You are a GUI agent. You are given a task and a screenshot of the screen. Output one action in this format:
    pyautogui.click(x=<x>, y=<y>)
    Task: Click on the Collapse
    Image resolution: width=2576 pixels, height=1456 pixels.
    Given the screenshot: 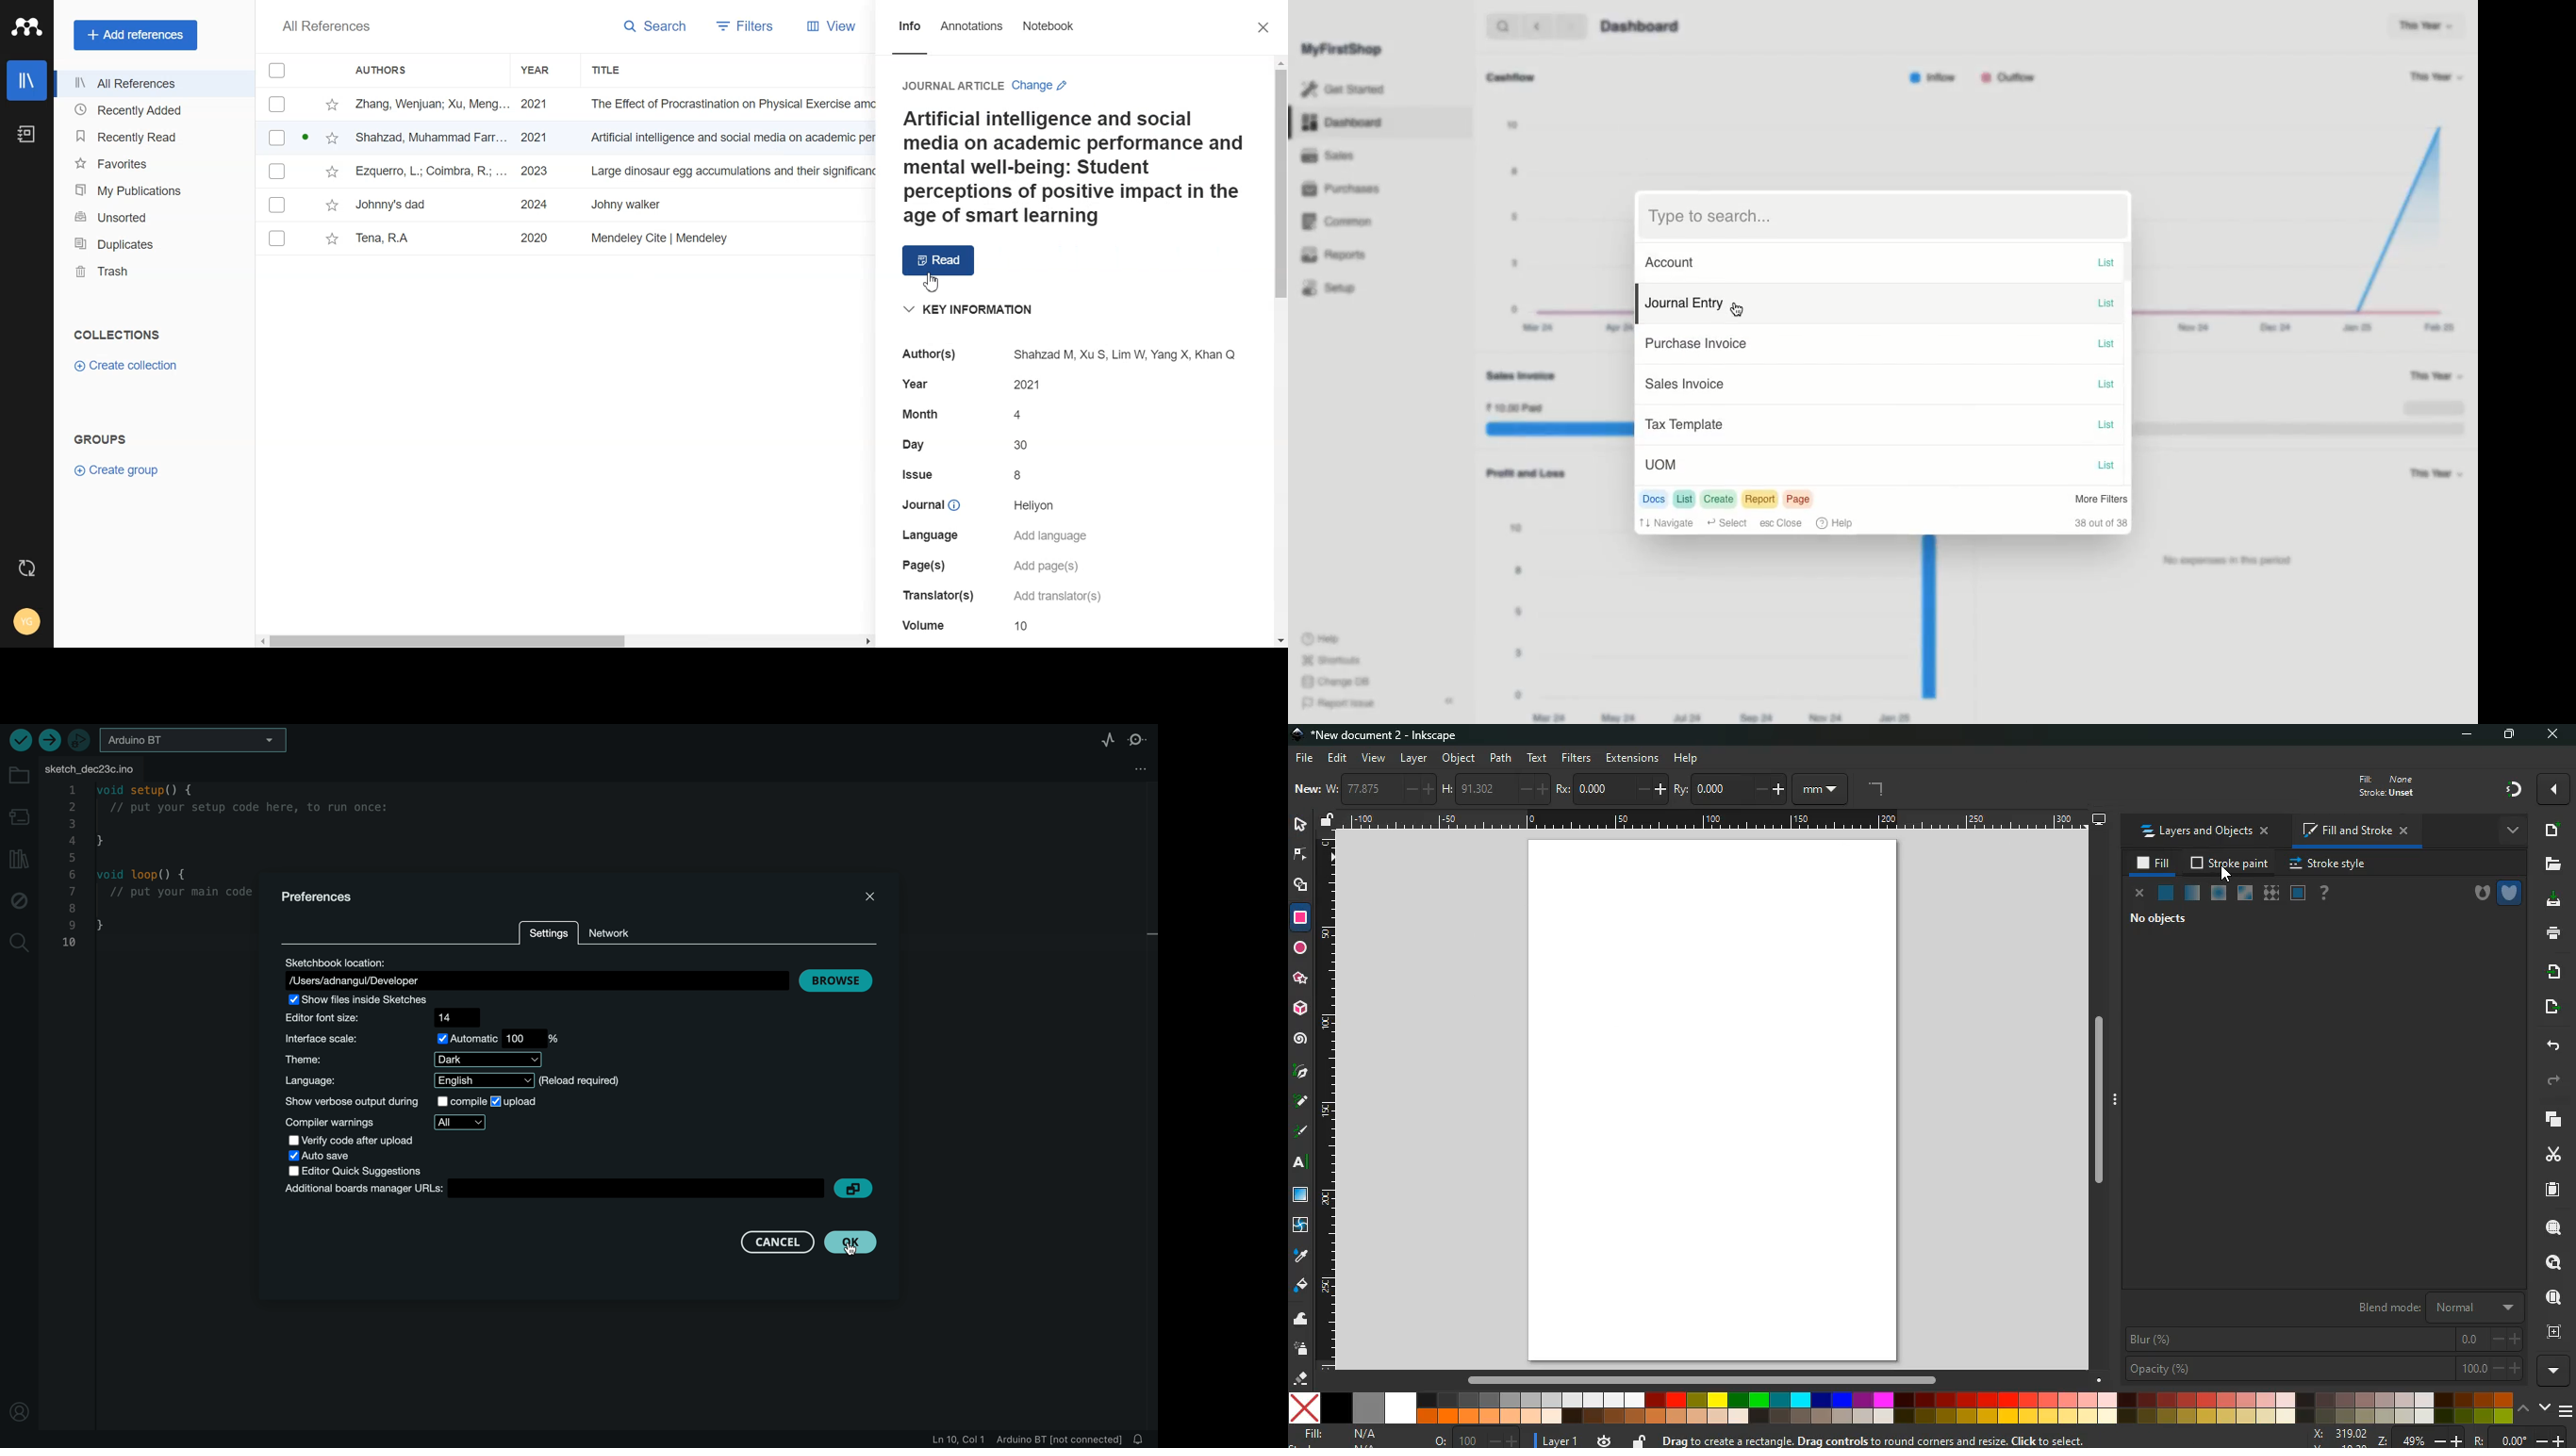 What is the action you would take?
    pyautogui.click(x=1449, y=701)
    